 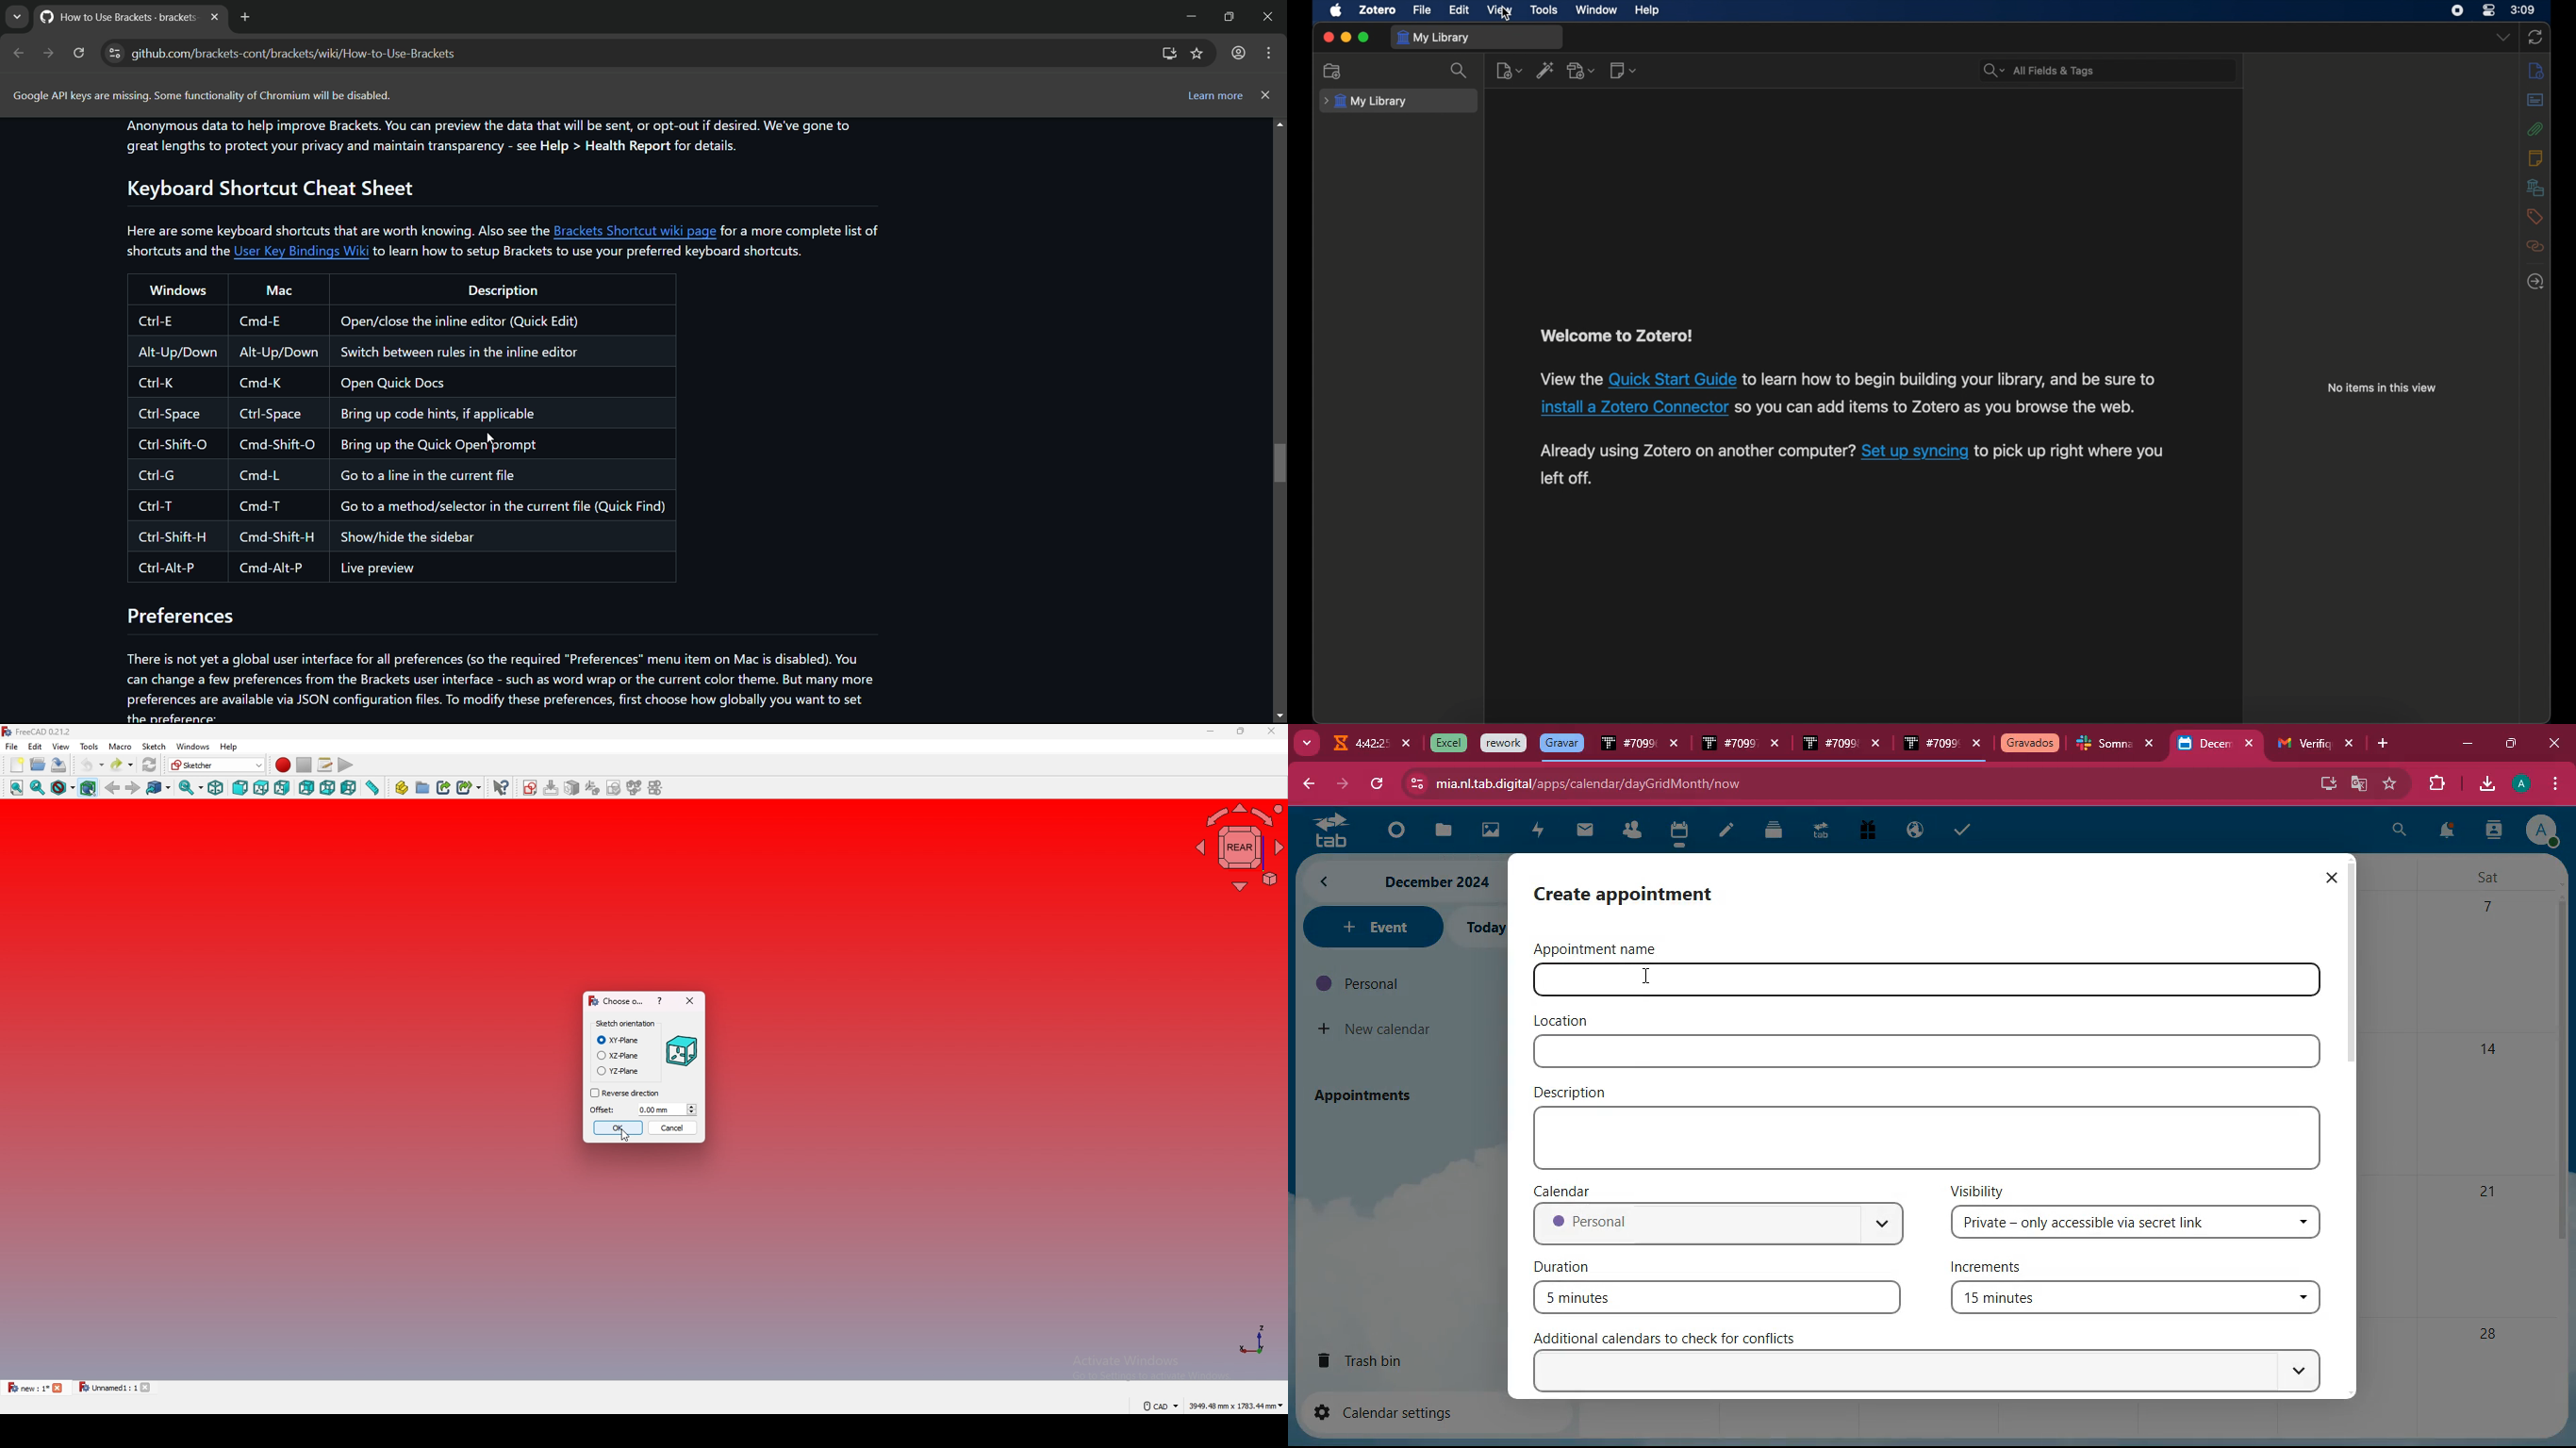 What do you see at coordinates (2204, 749) in the screenshot?
I see `current tab` at bounding box center [2204, 749].